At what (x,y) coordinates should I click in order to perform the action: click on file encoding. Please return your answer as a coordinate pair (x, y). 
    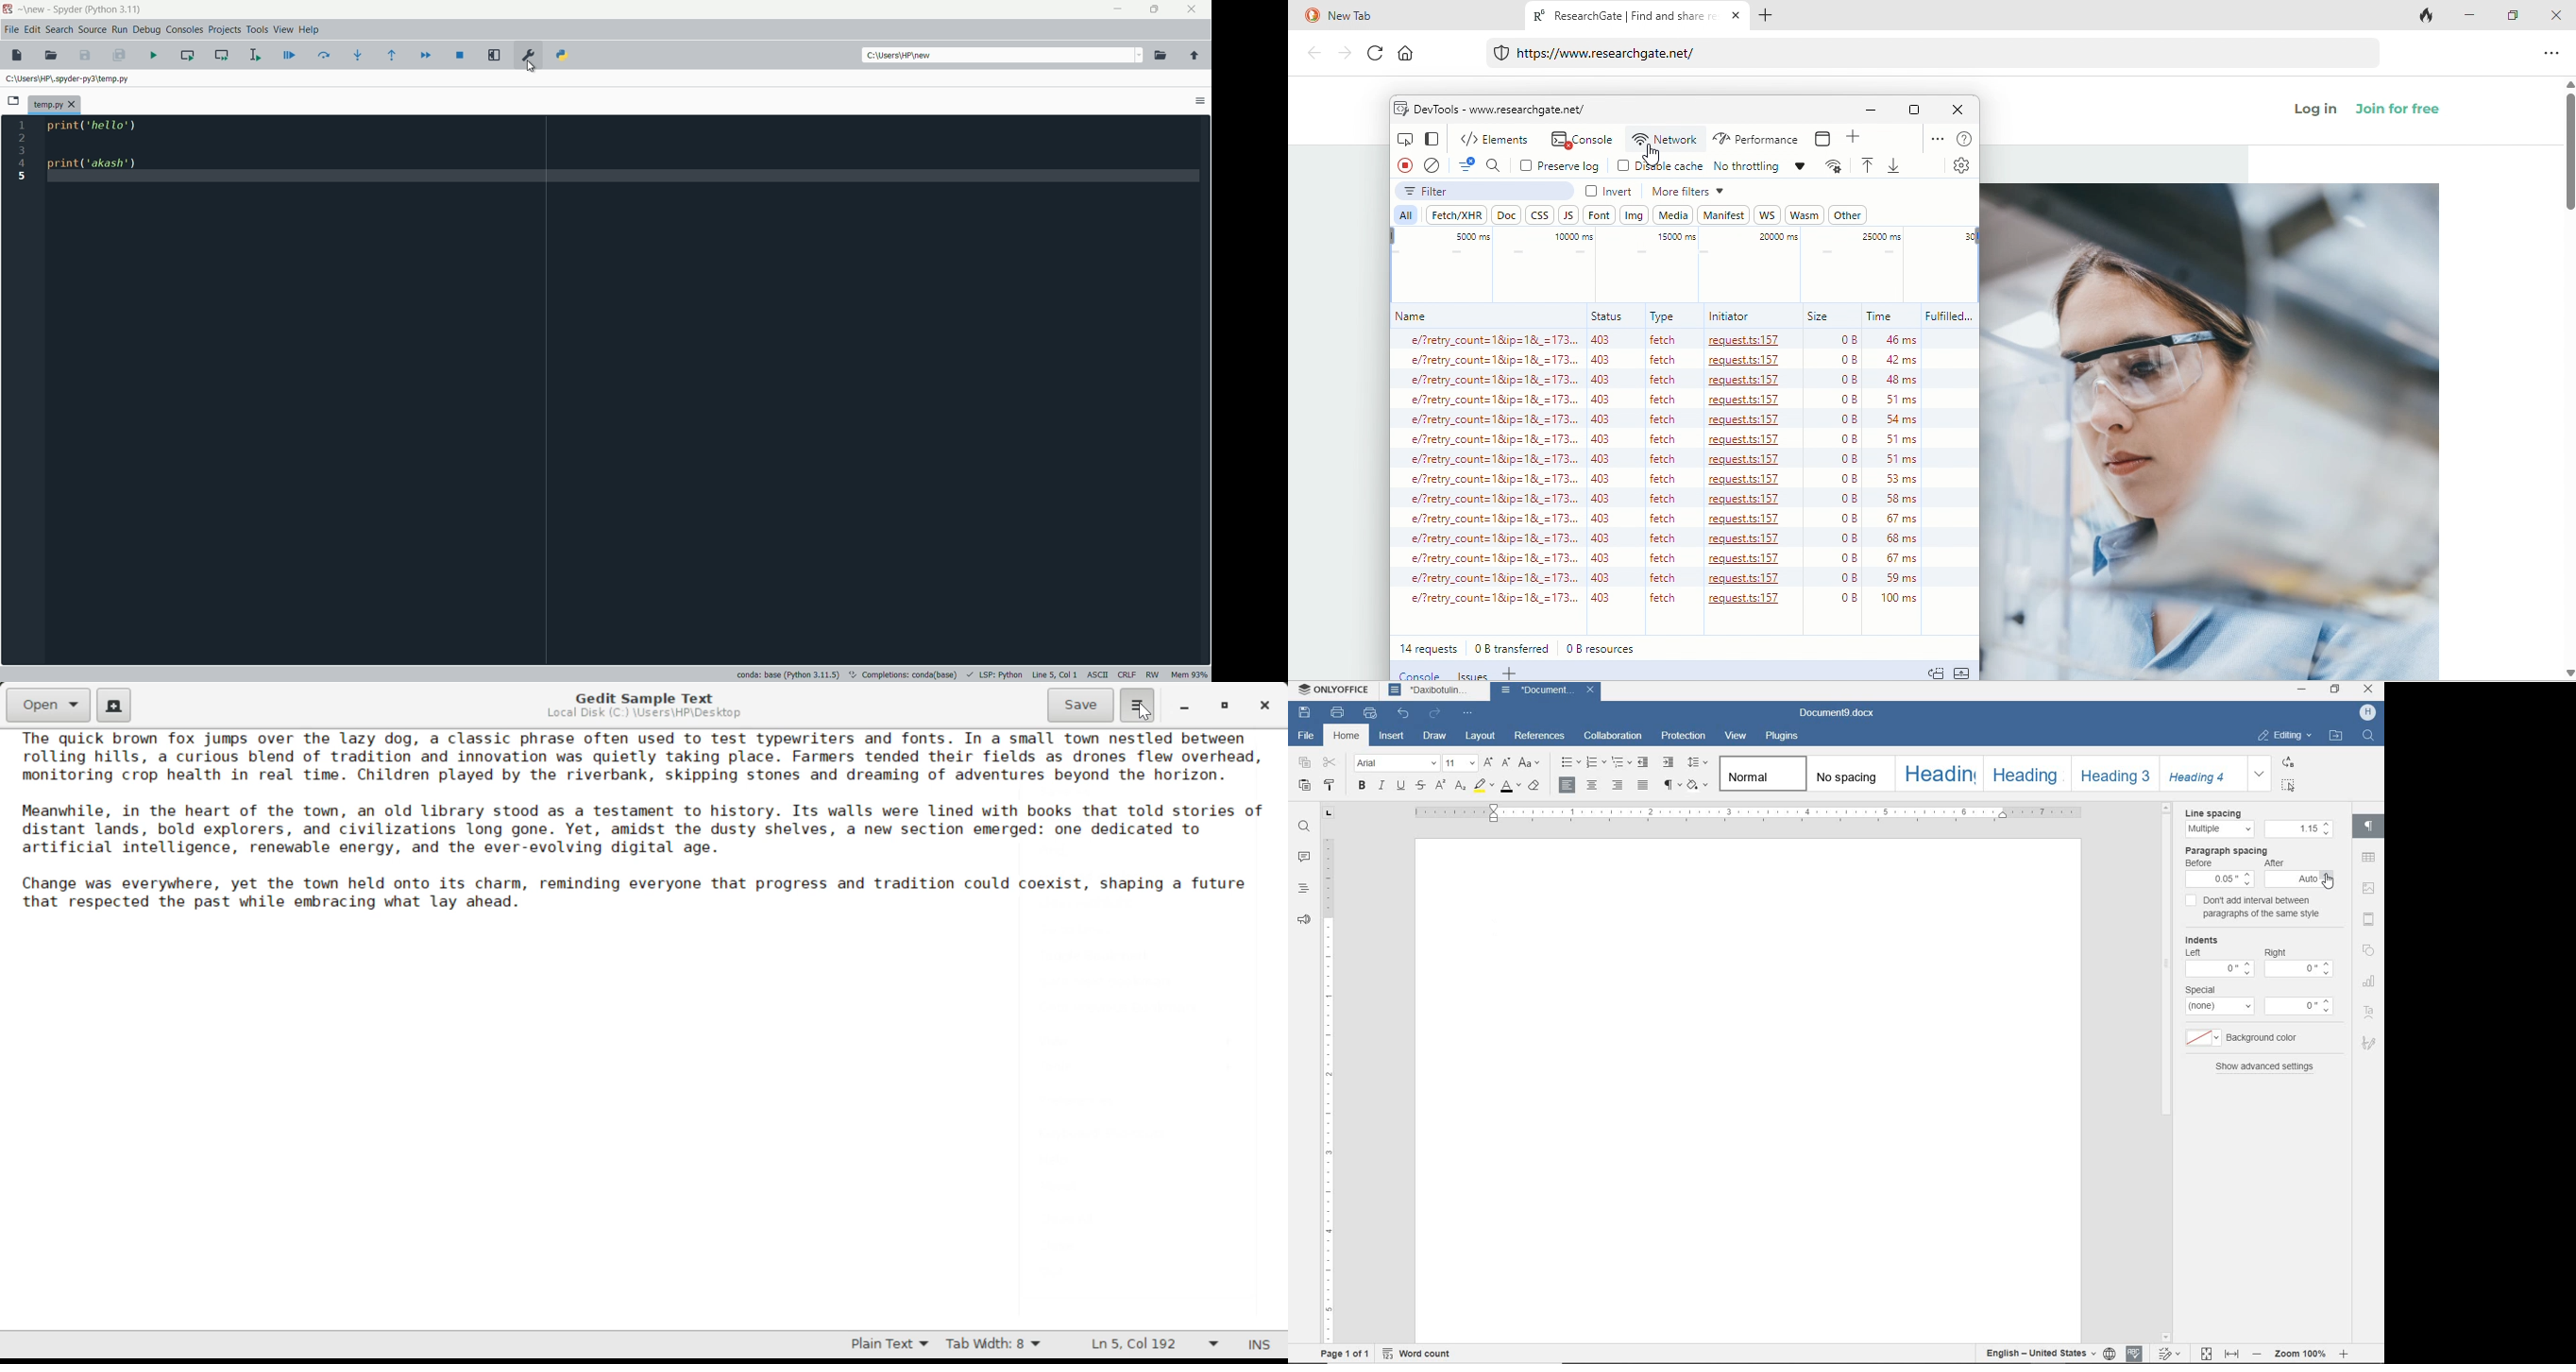
    Looking at the image, I should click on (1097, 675).